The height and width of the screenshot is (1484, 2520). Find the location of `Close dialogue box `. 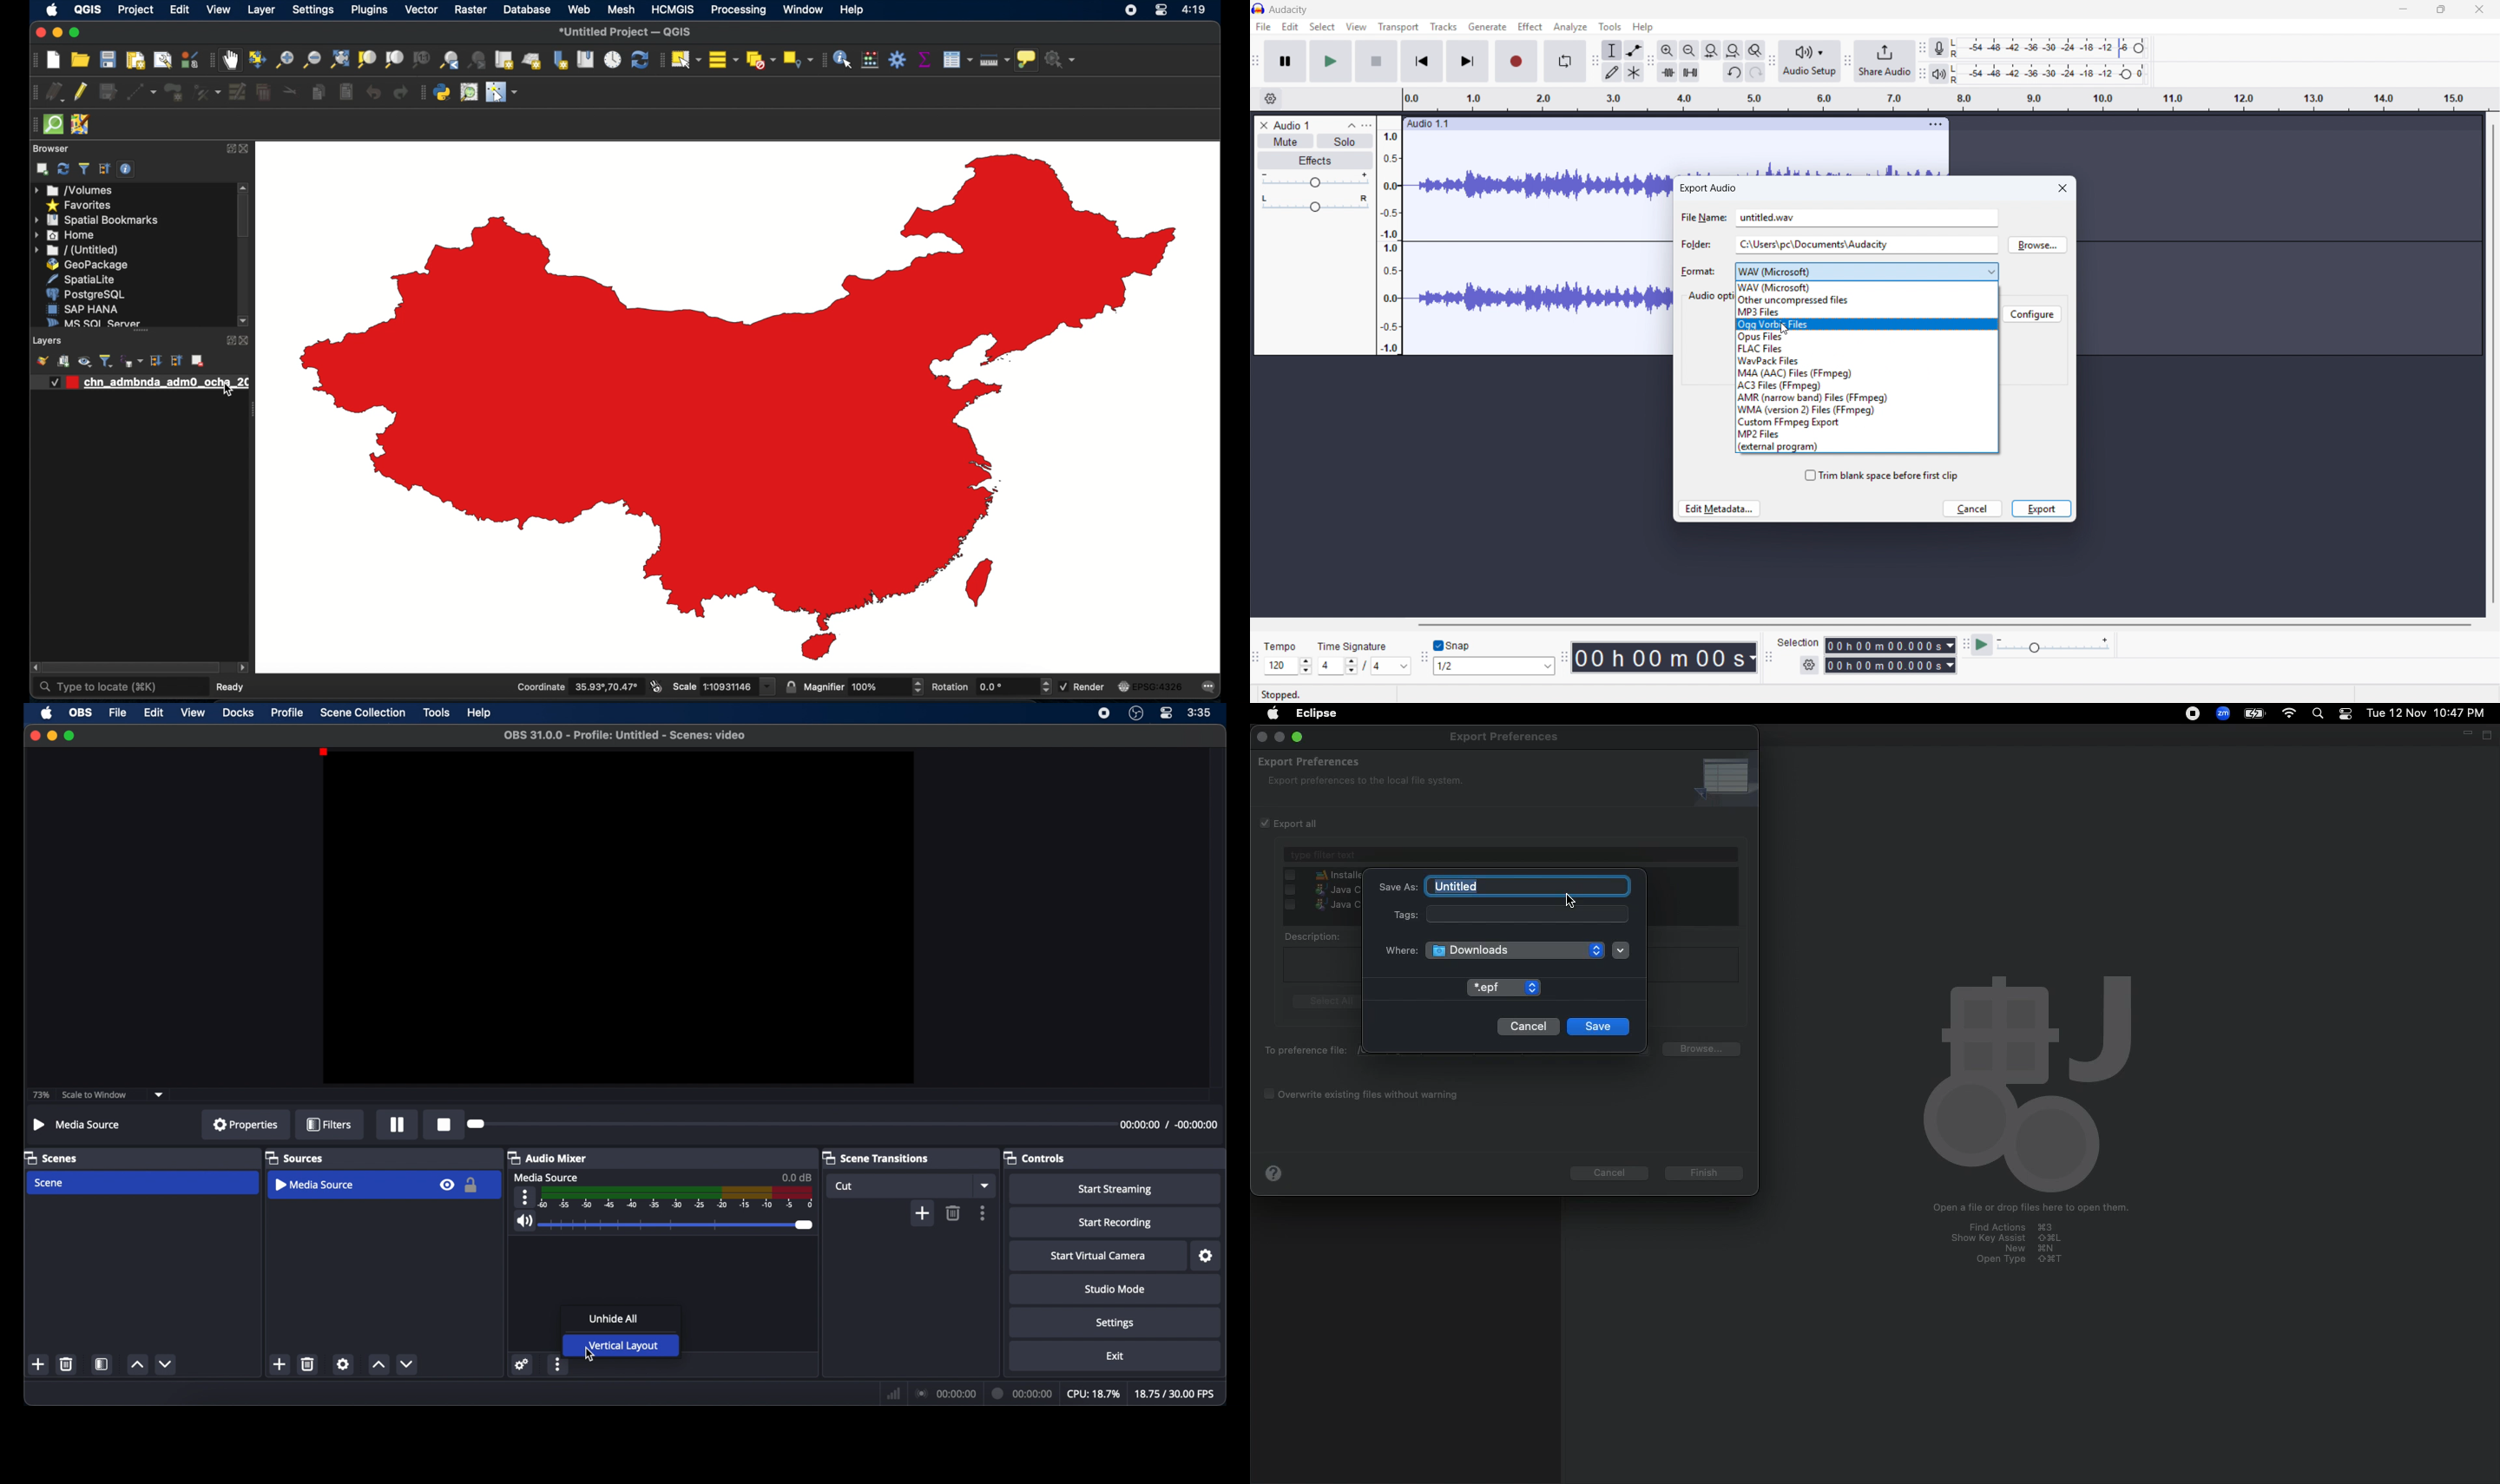

Close dialogue box  is located at coordinates (2063, 187).